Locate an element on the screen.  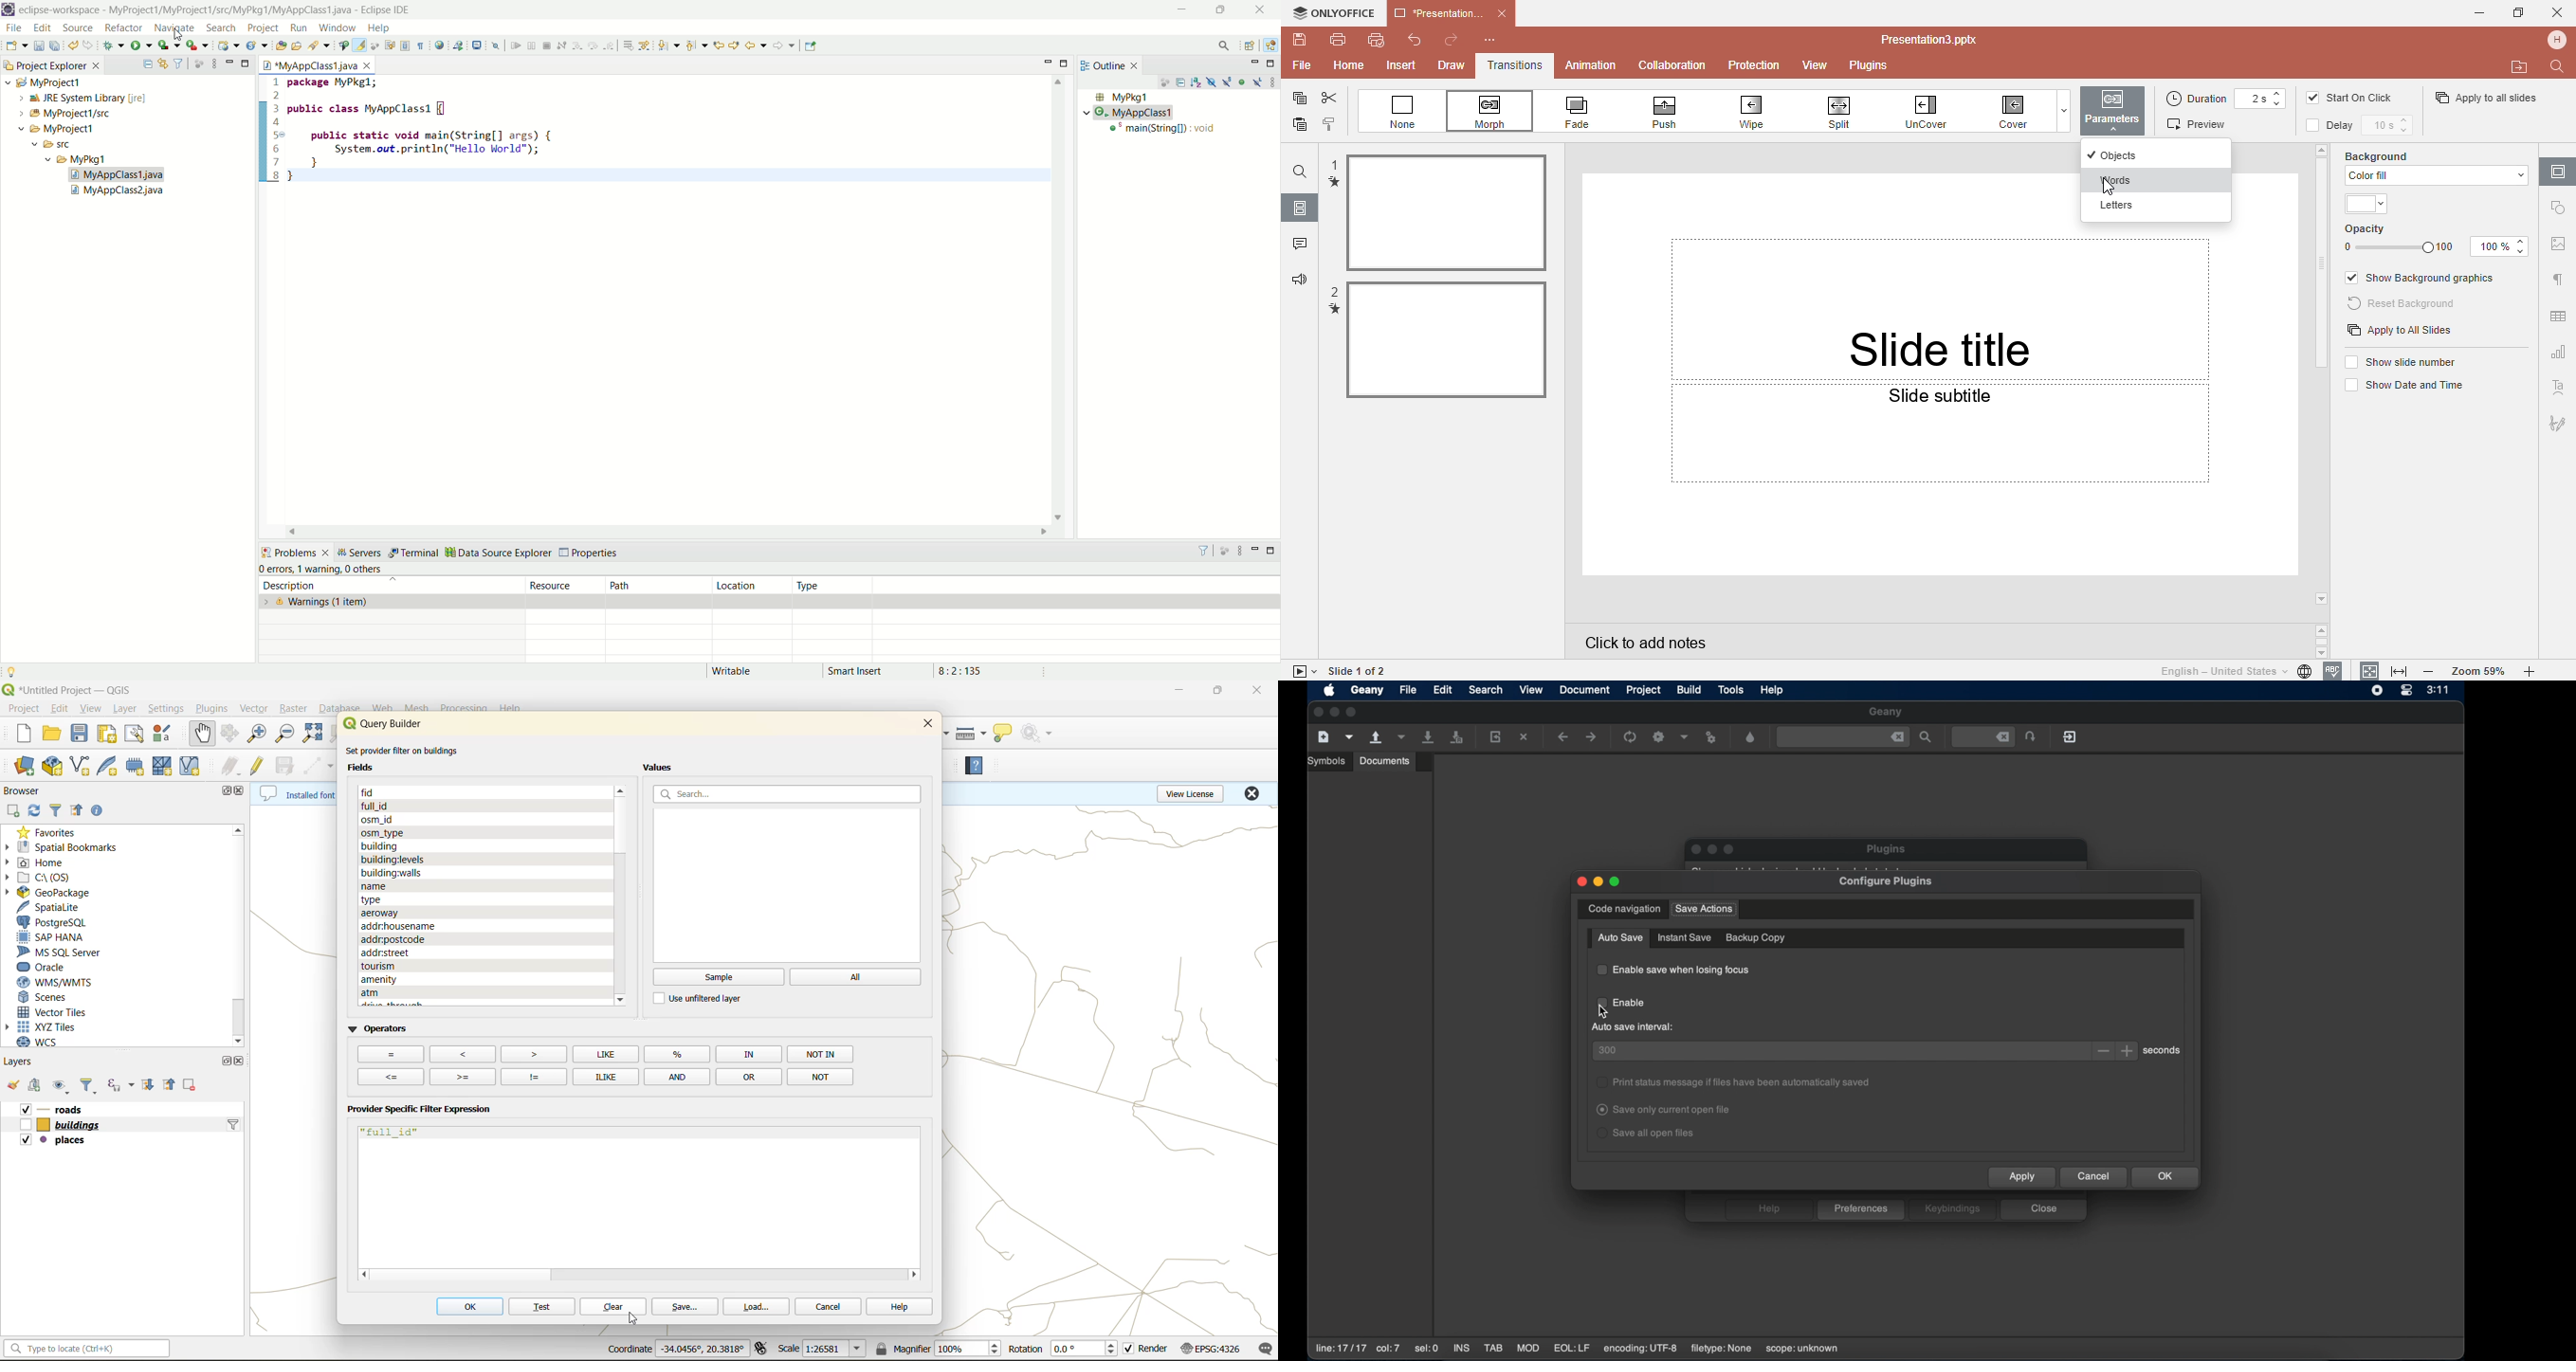
spatialite is located at coordinates (57, 907).